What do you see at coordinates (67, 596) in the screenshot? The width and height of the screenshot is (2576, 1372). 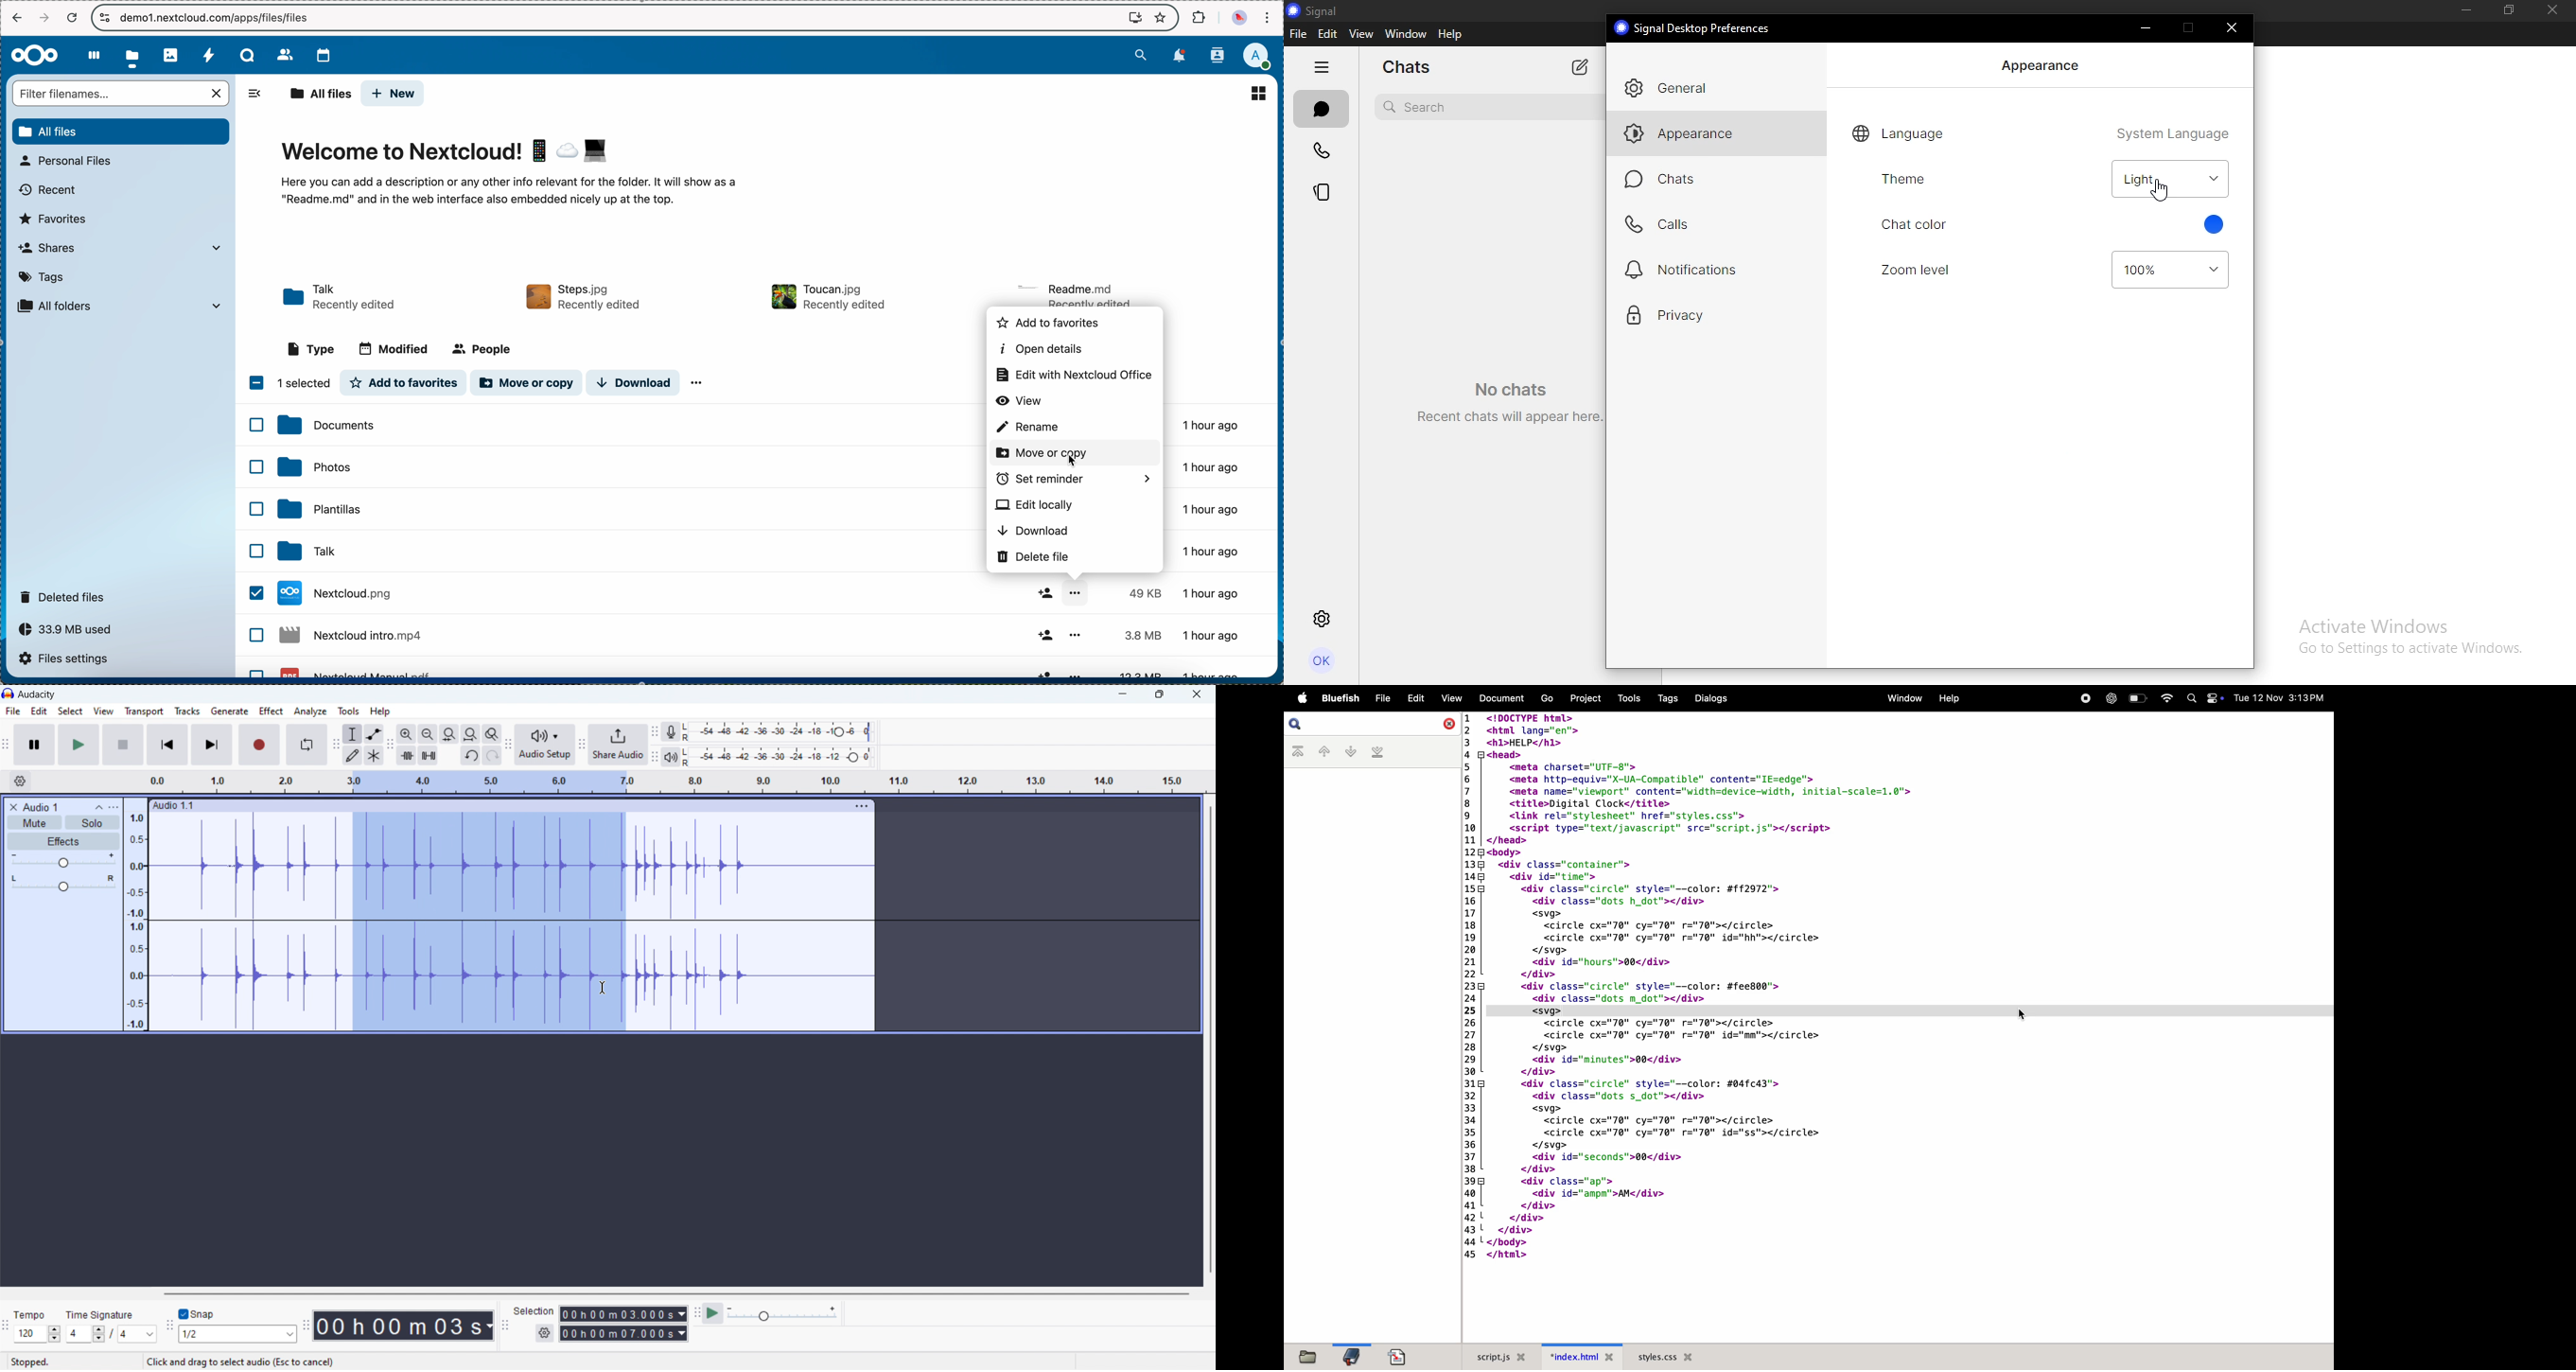 I see `deleted files` at bounding box center [67, 596].